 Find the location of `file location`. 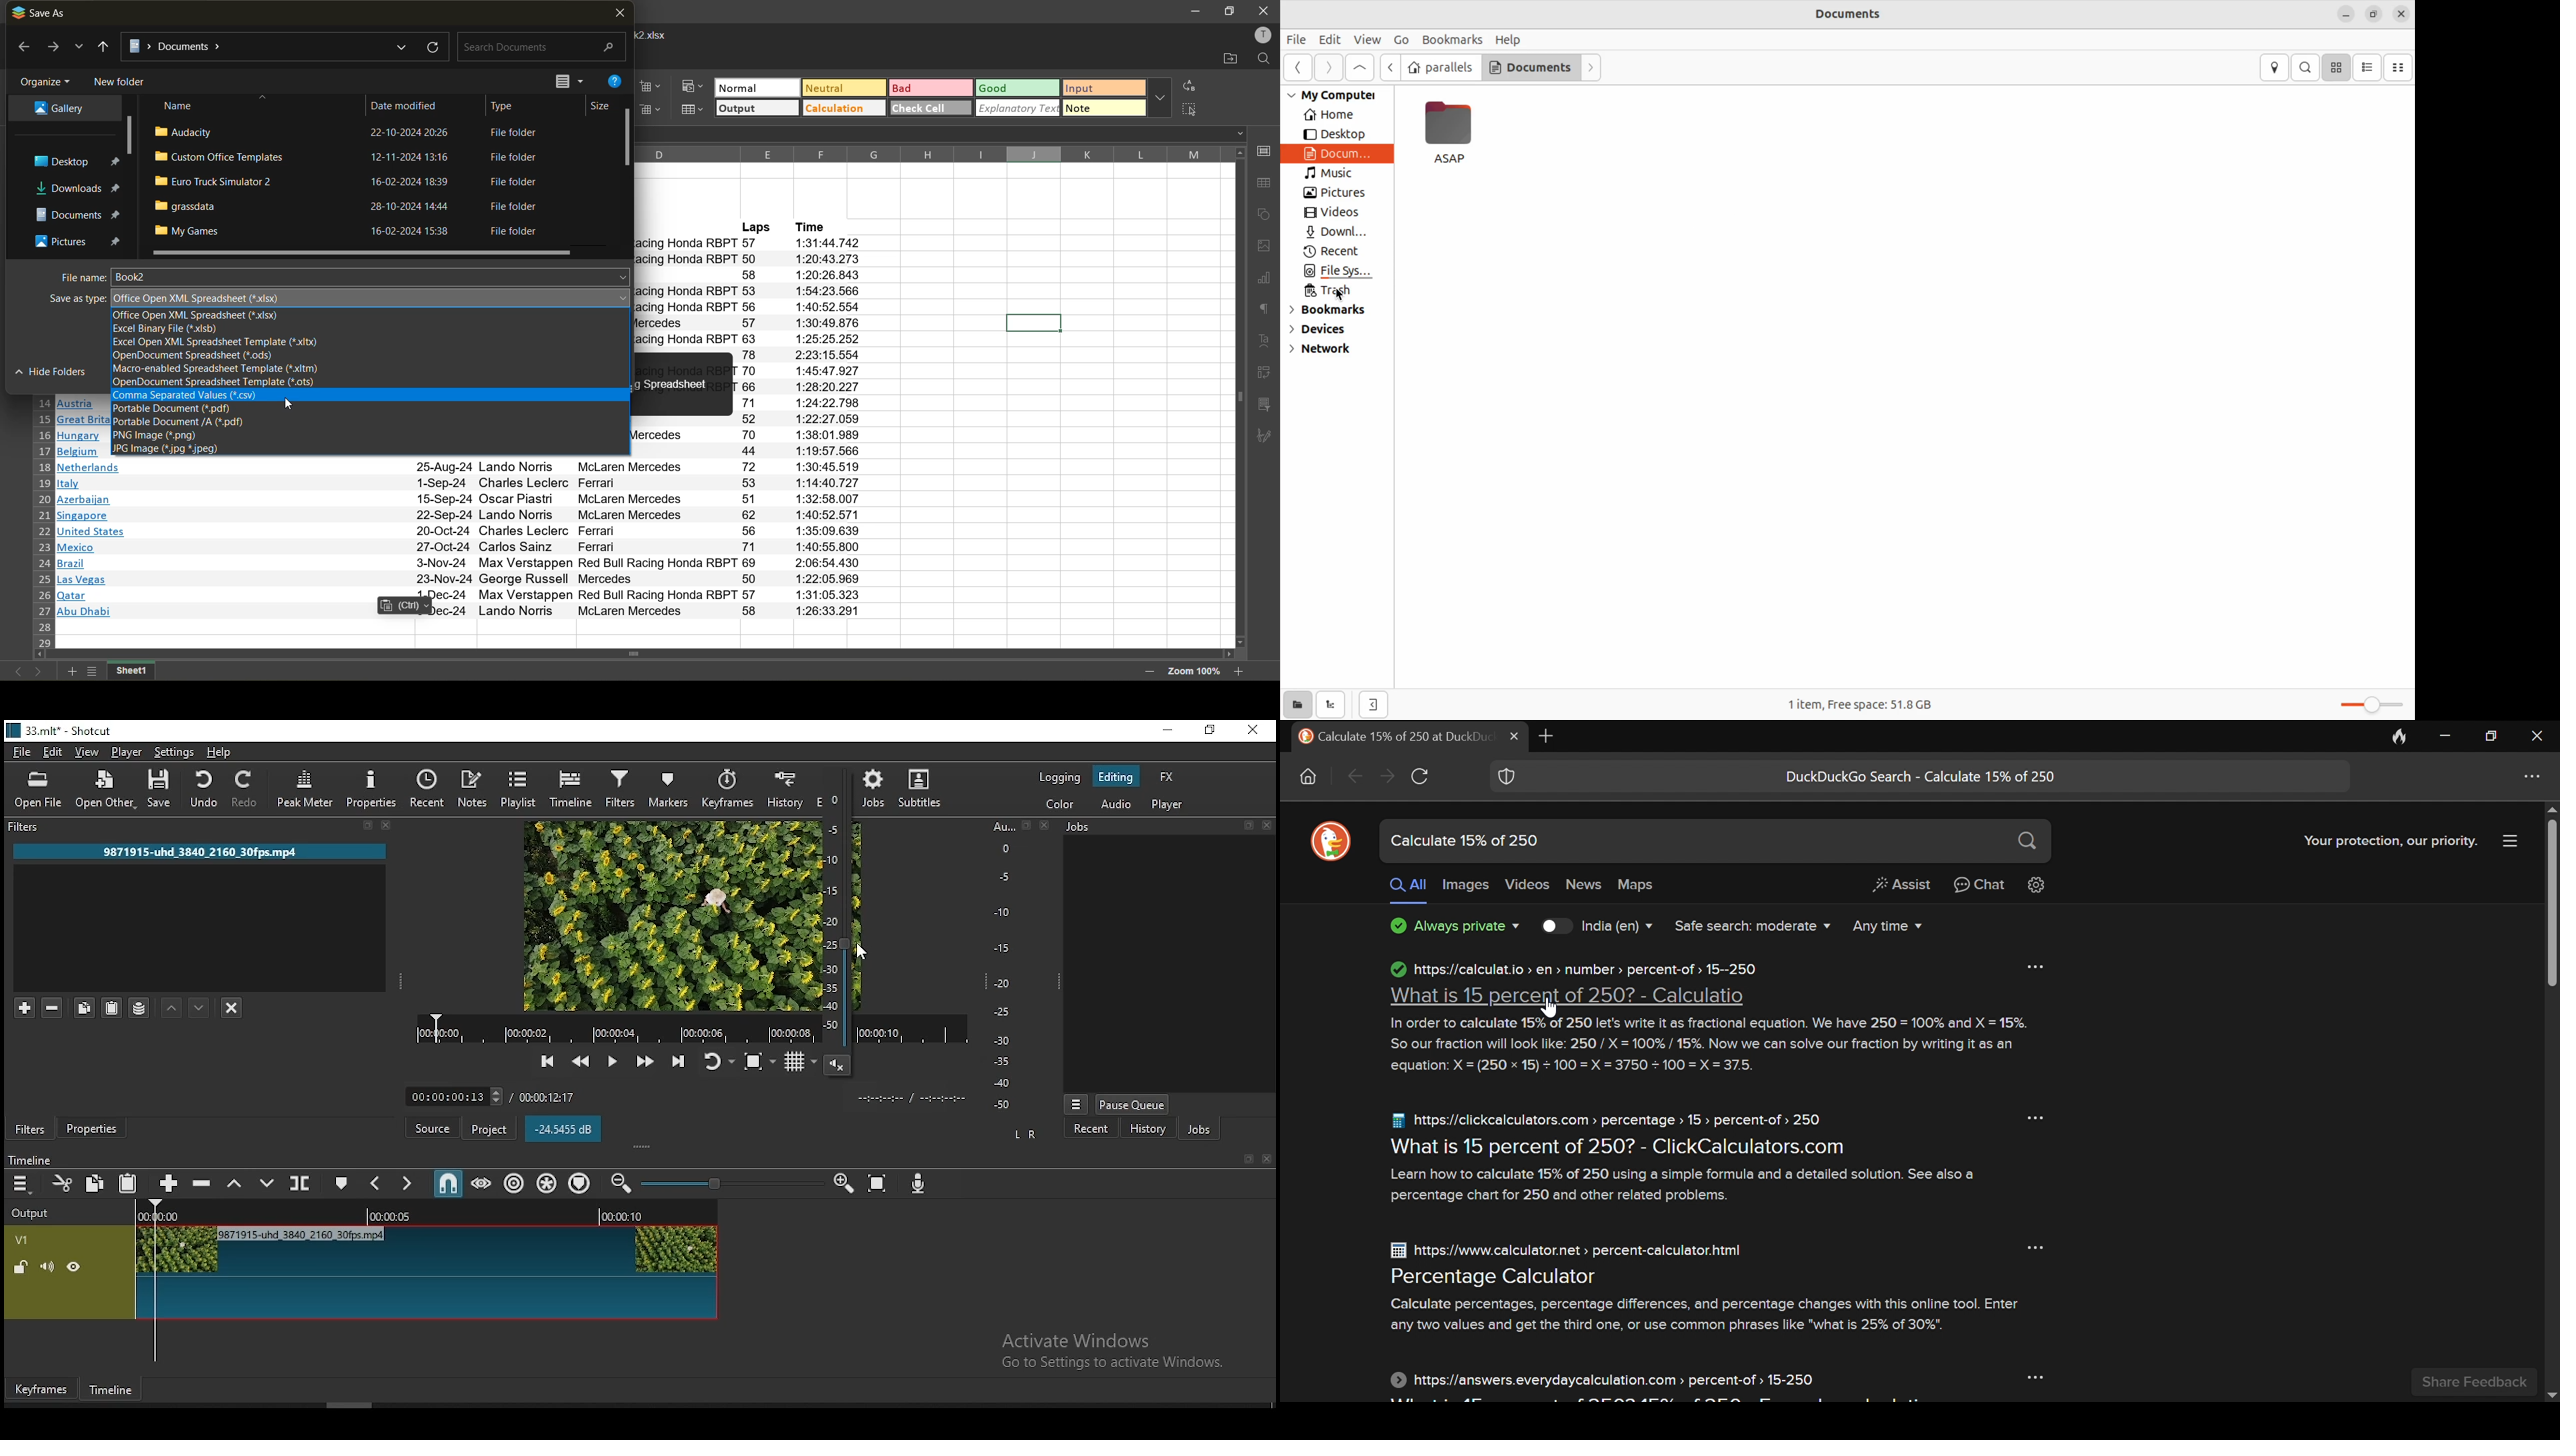

file location is located at coordinates (267, 45).